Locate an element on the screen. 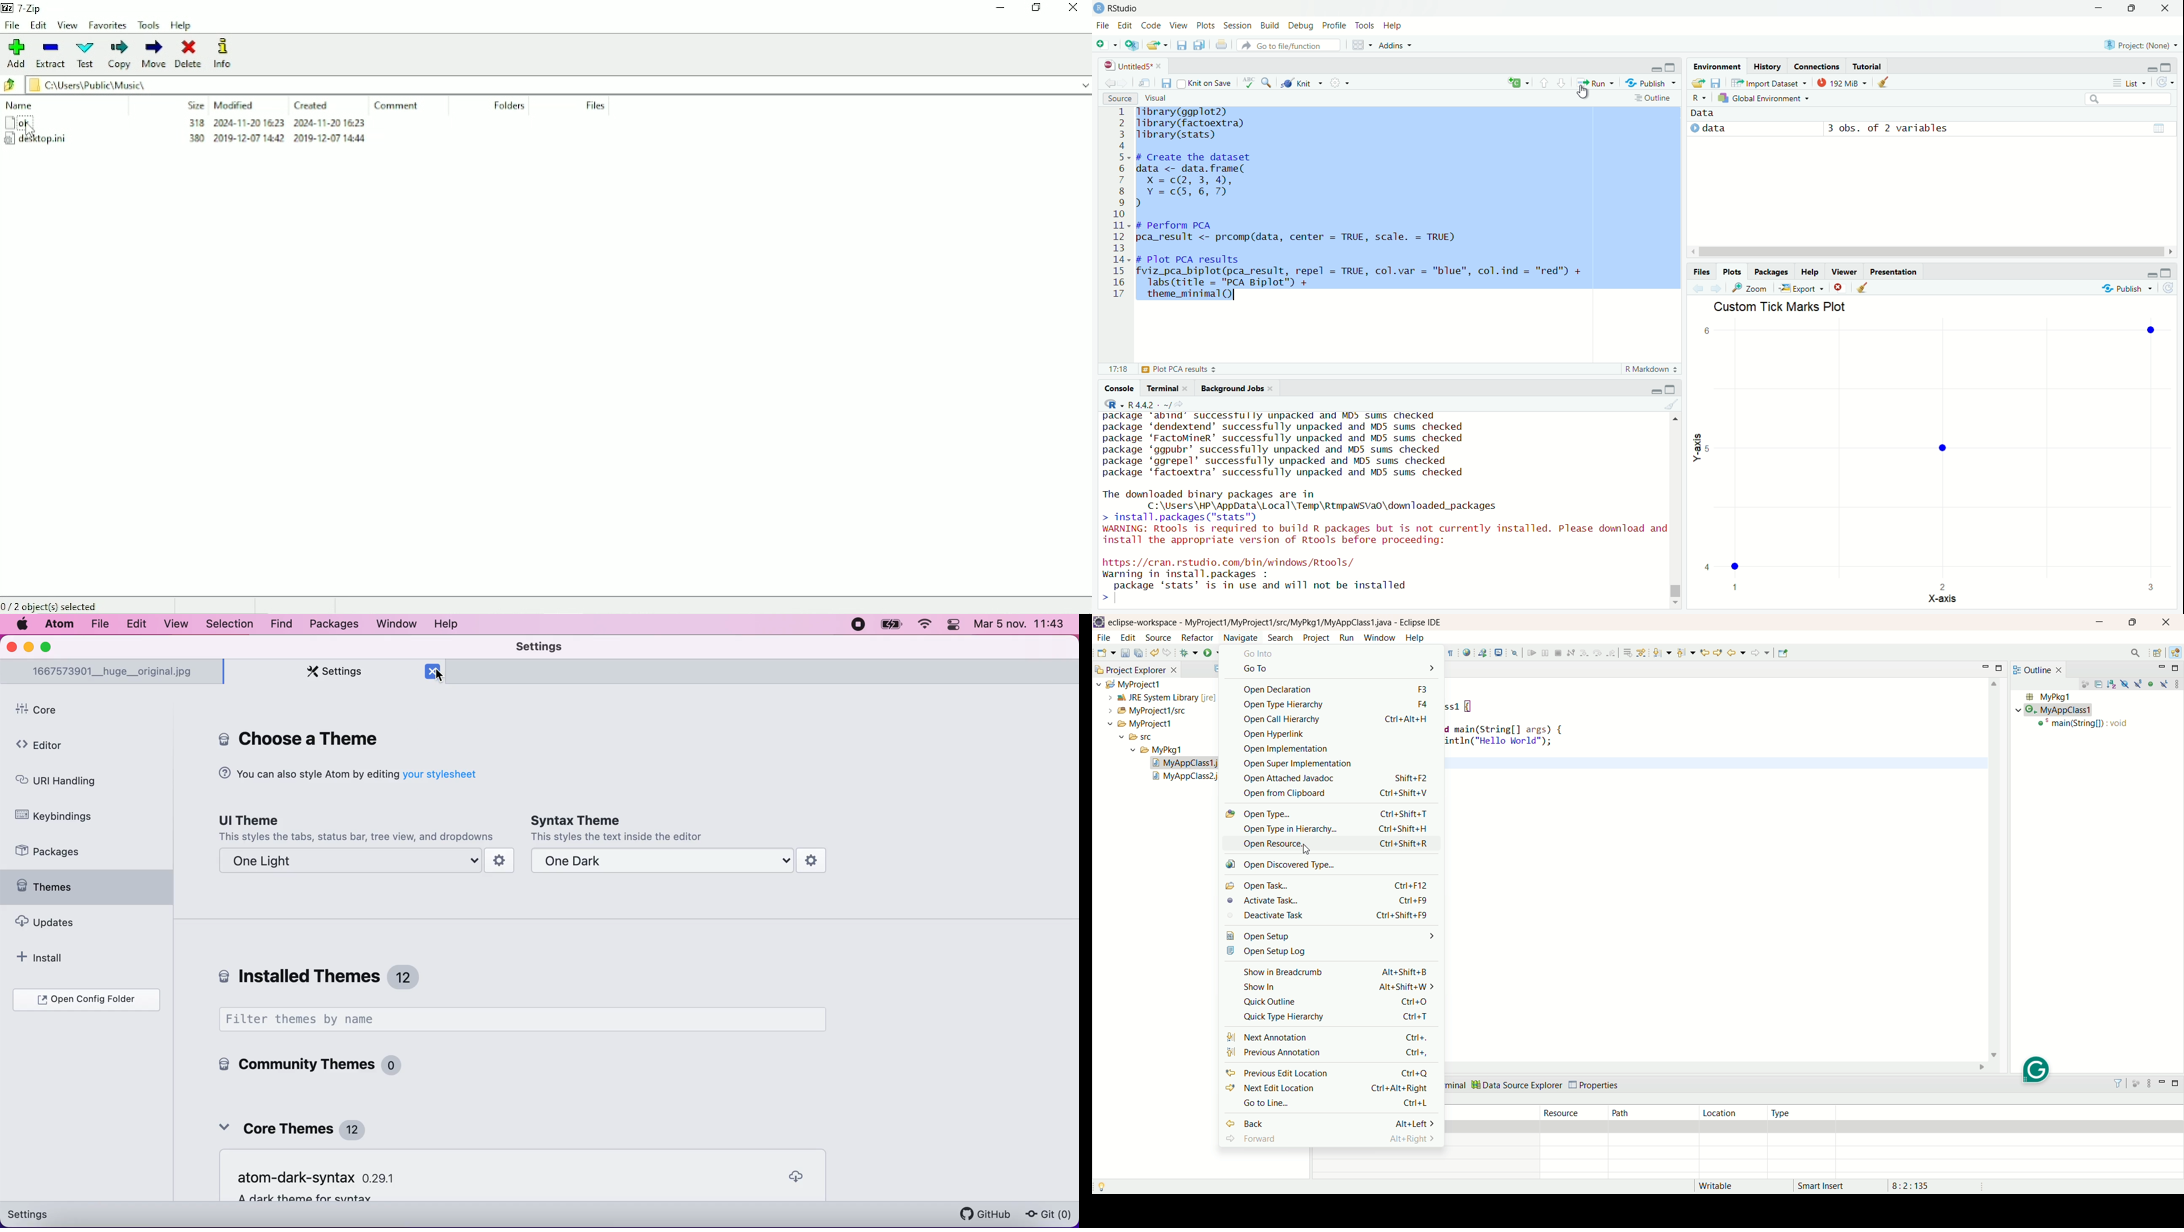 The width and height of the screenshot is (2184, 1232). Mac logo is located at coordinates (23, 624).